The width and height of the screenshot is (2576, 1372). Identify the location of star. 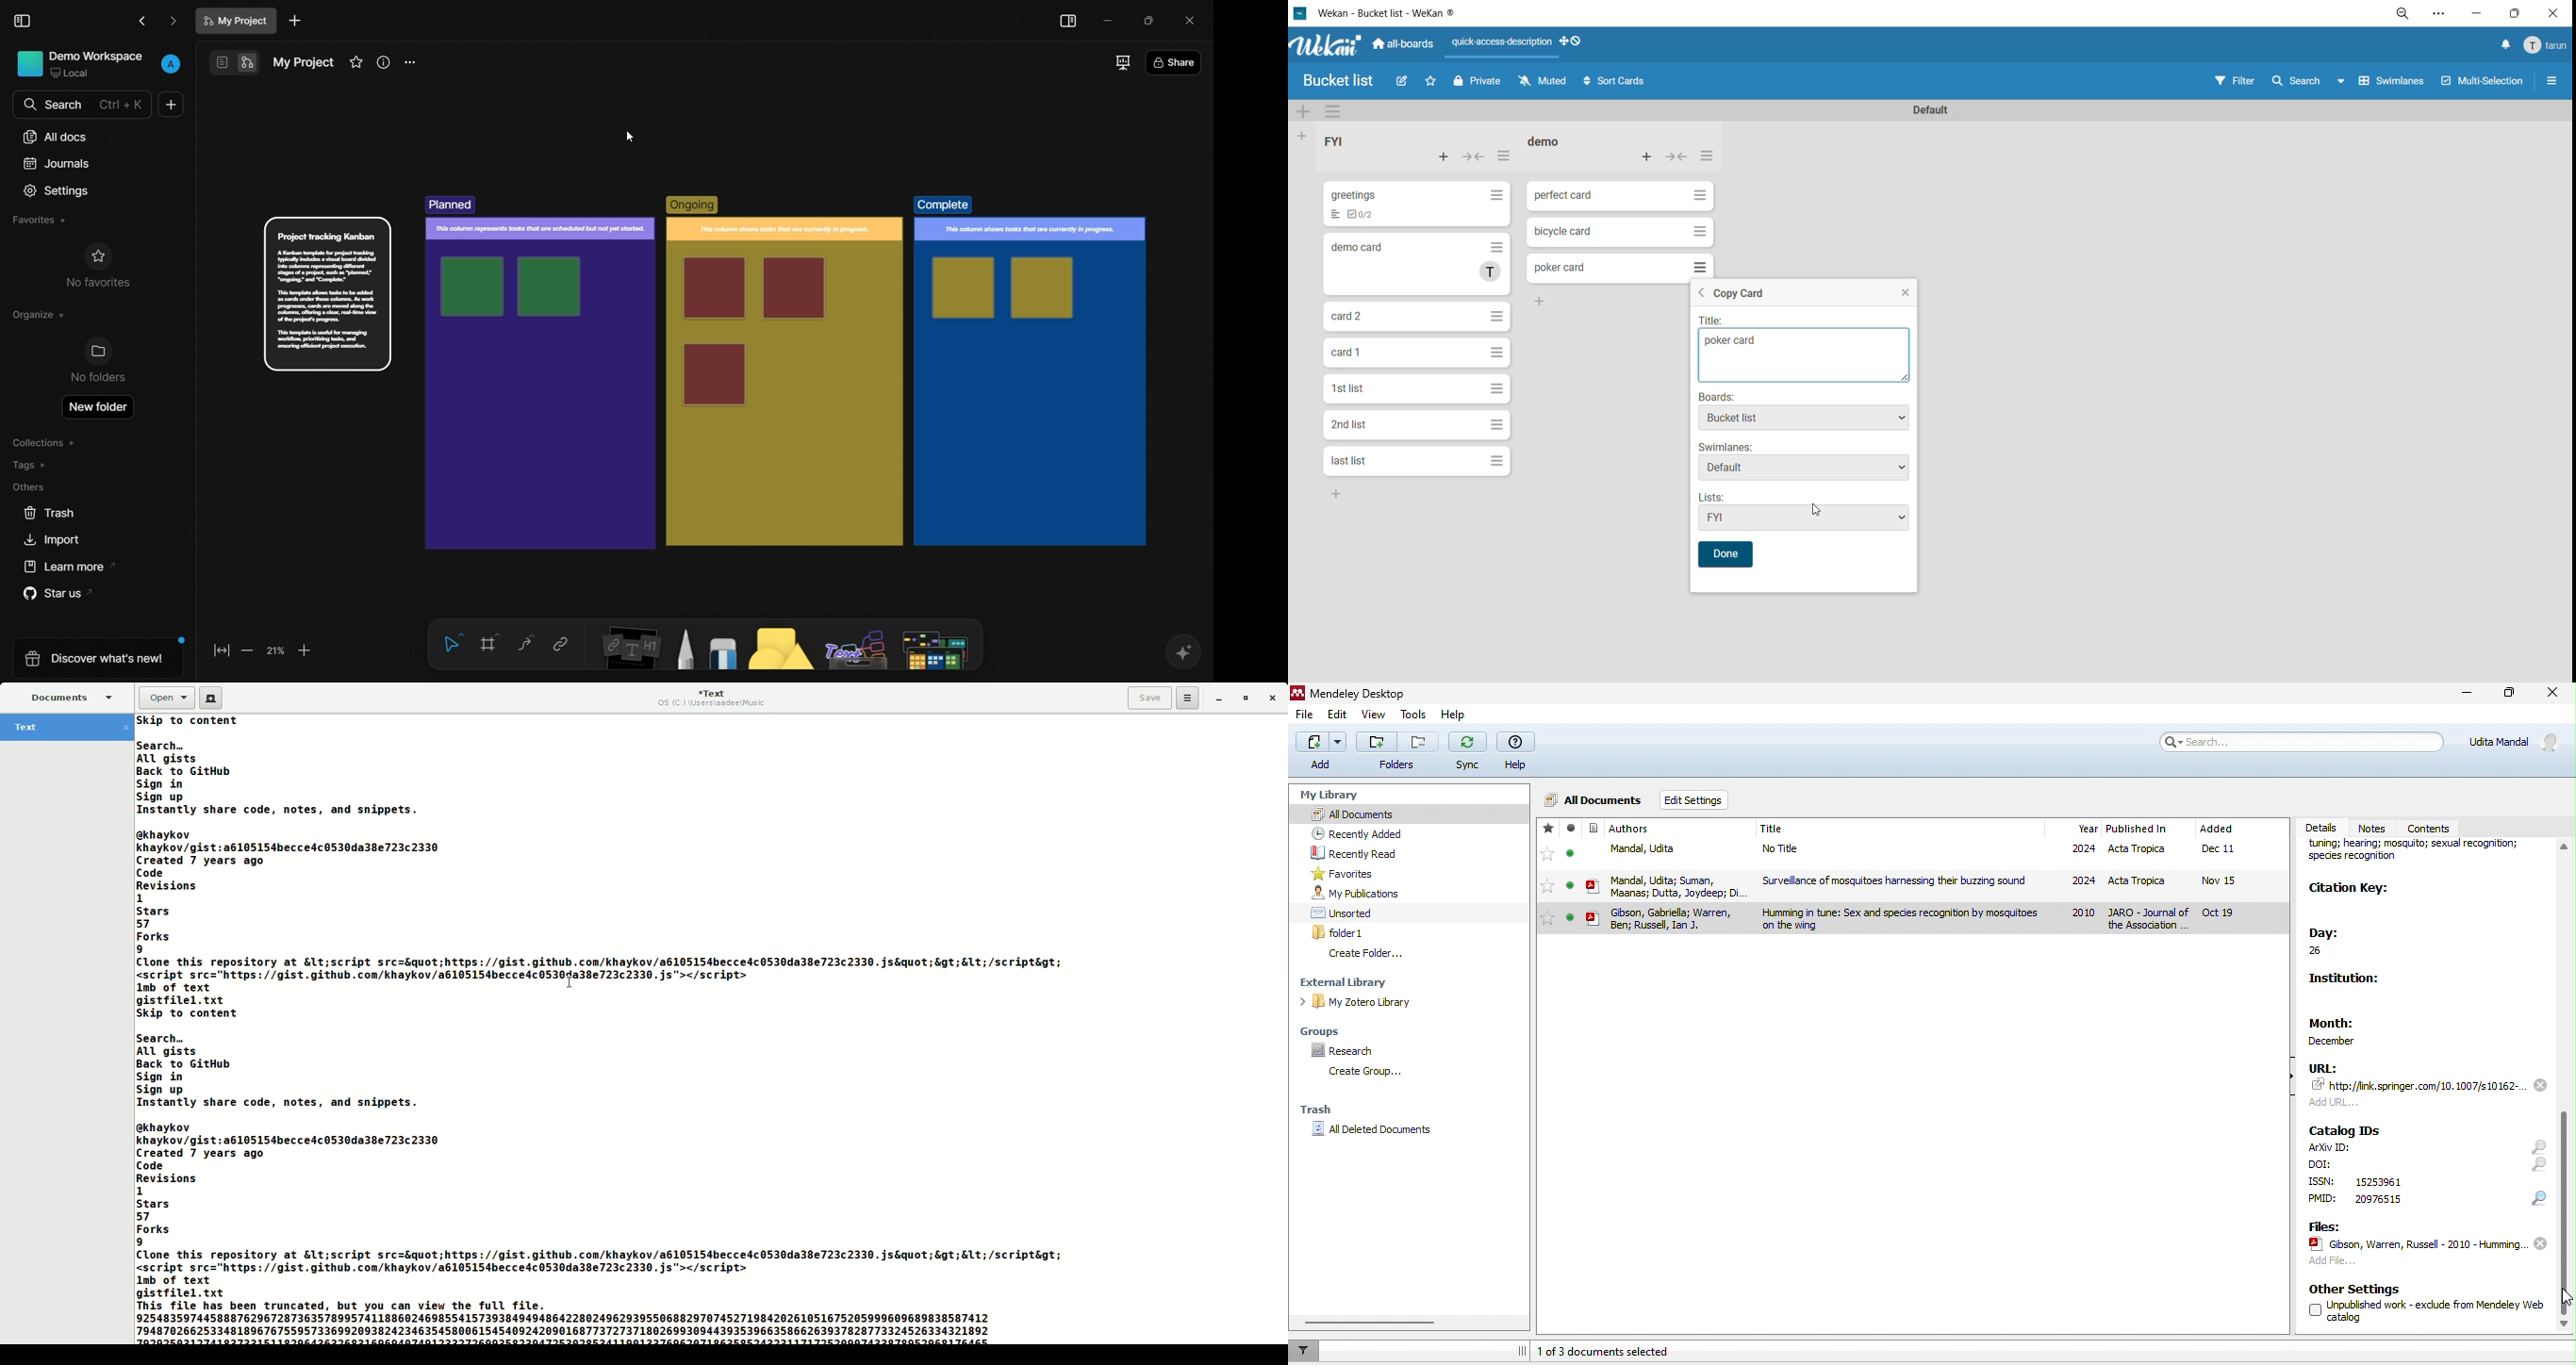
(1435, 84).